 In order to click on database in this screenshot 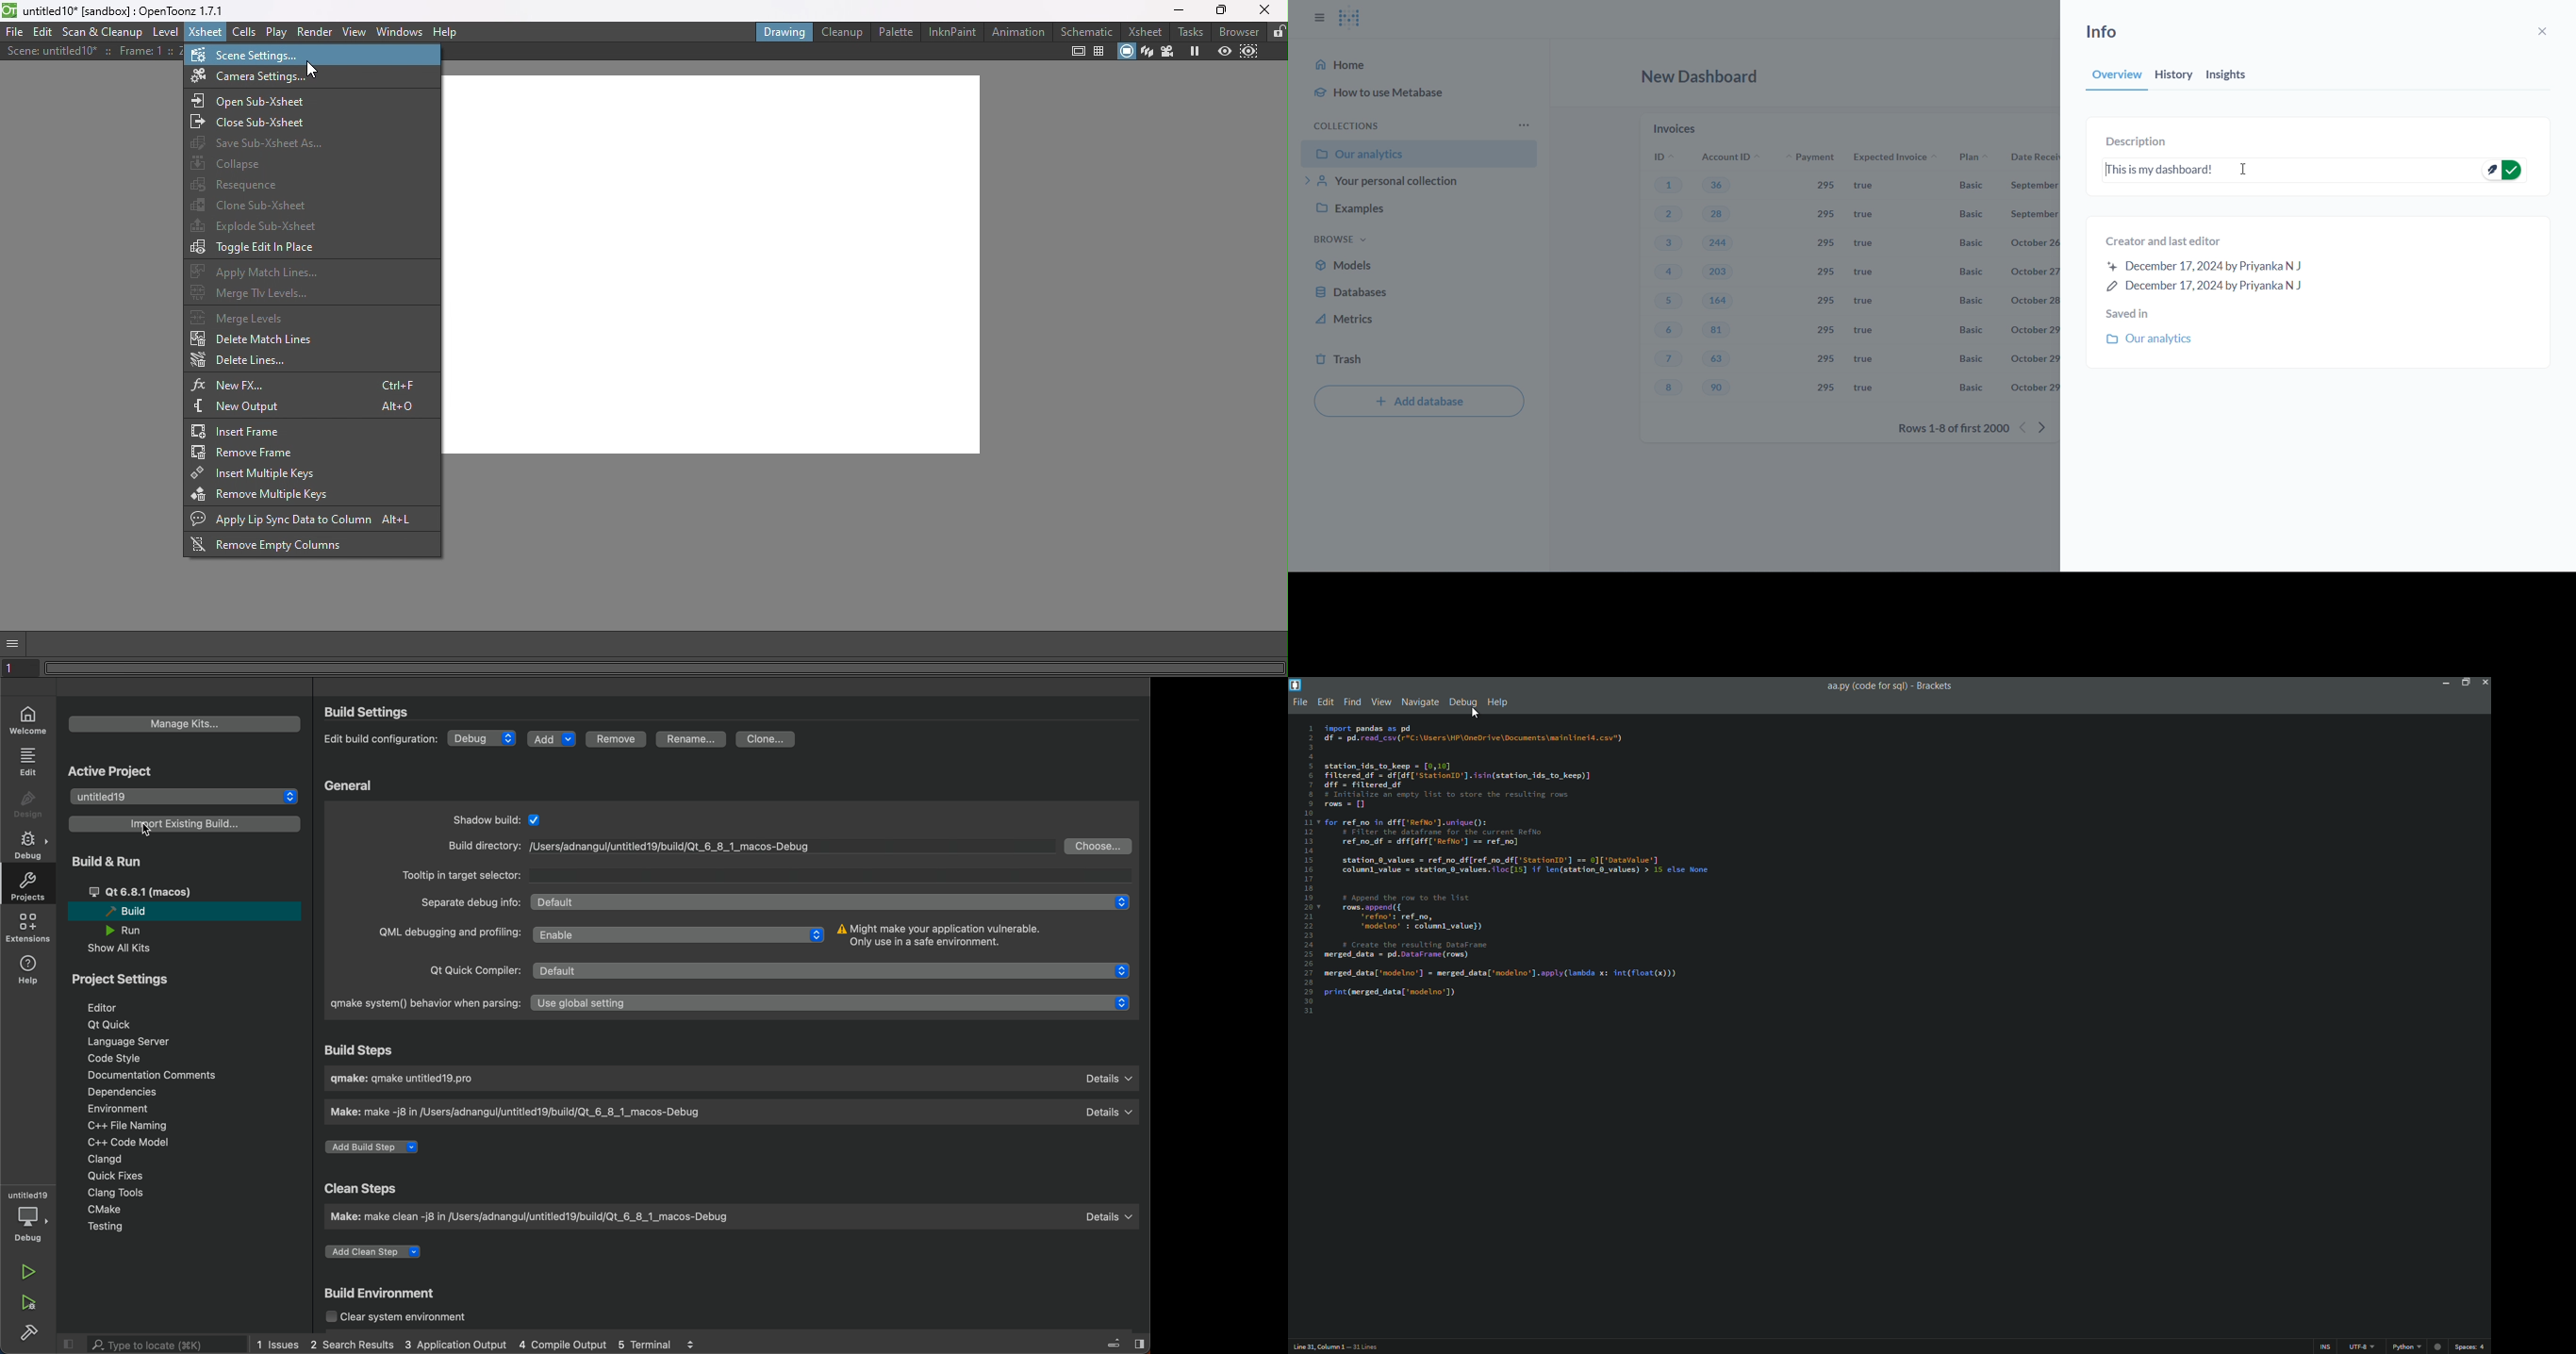, I will do `click(1419, 294)`.